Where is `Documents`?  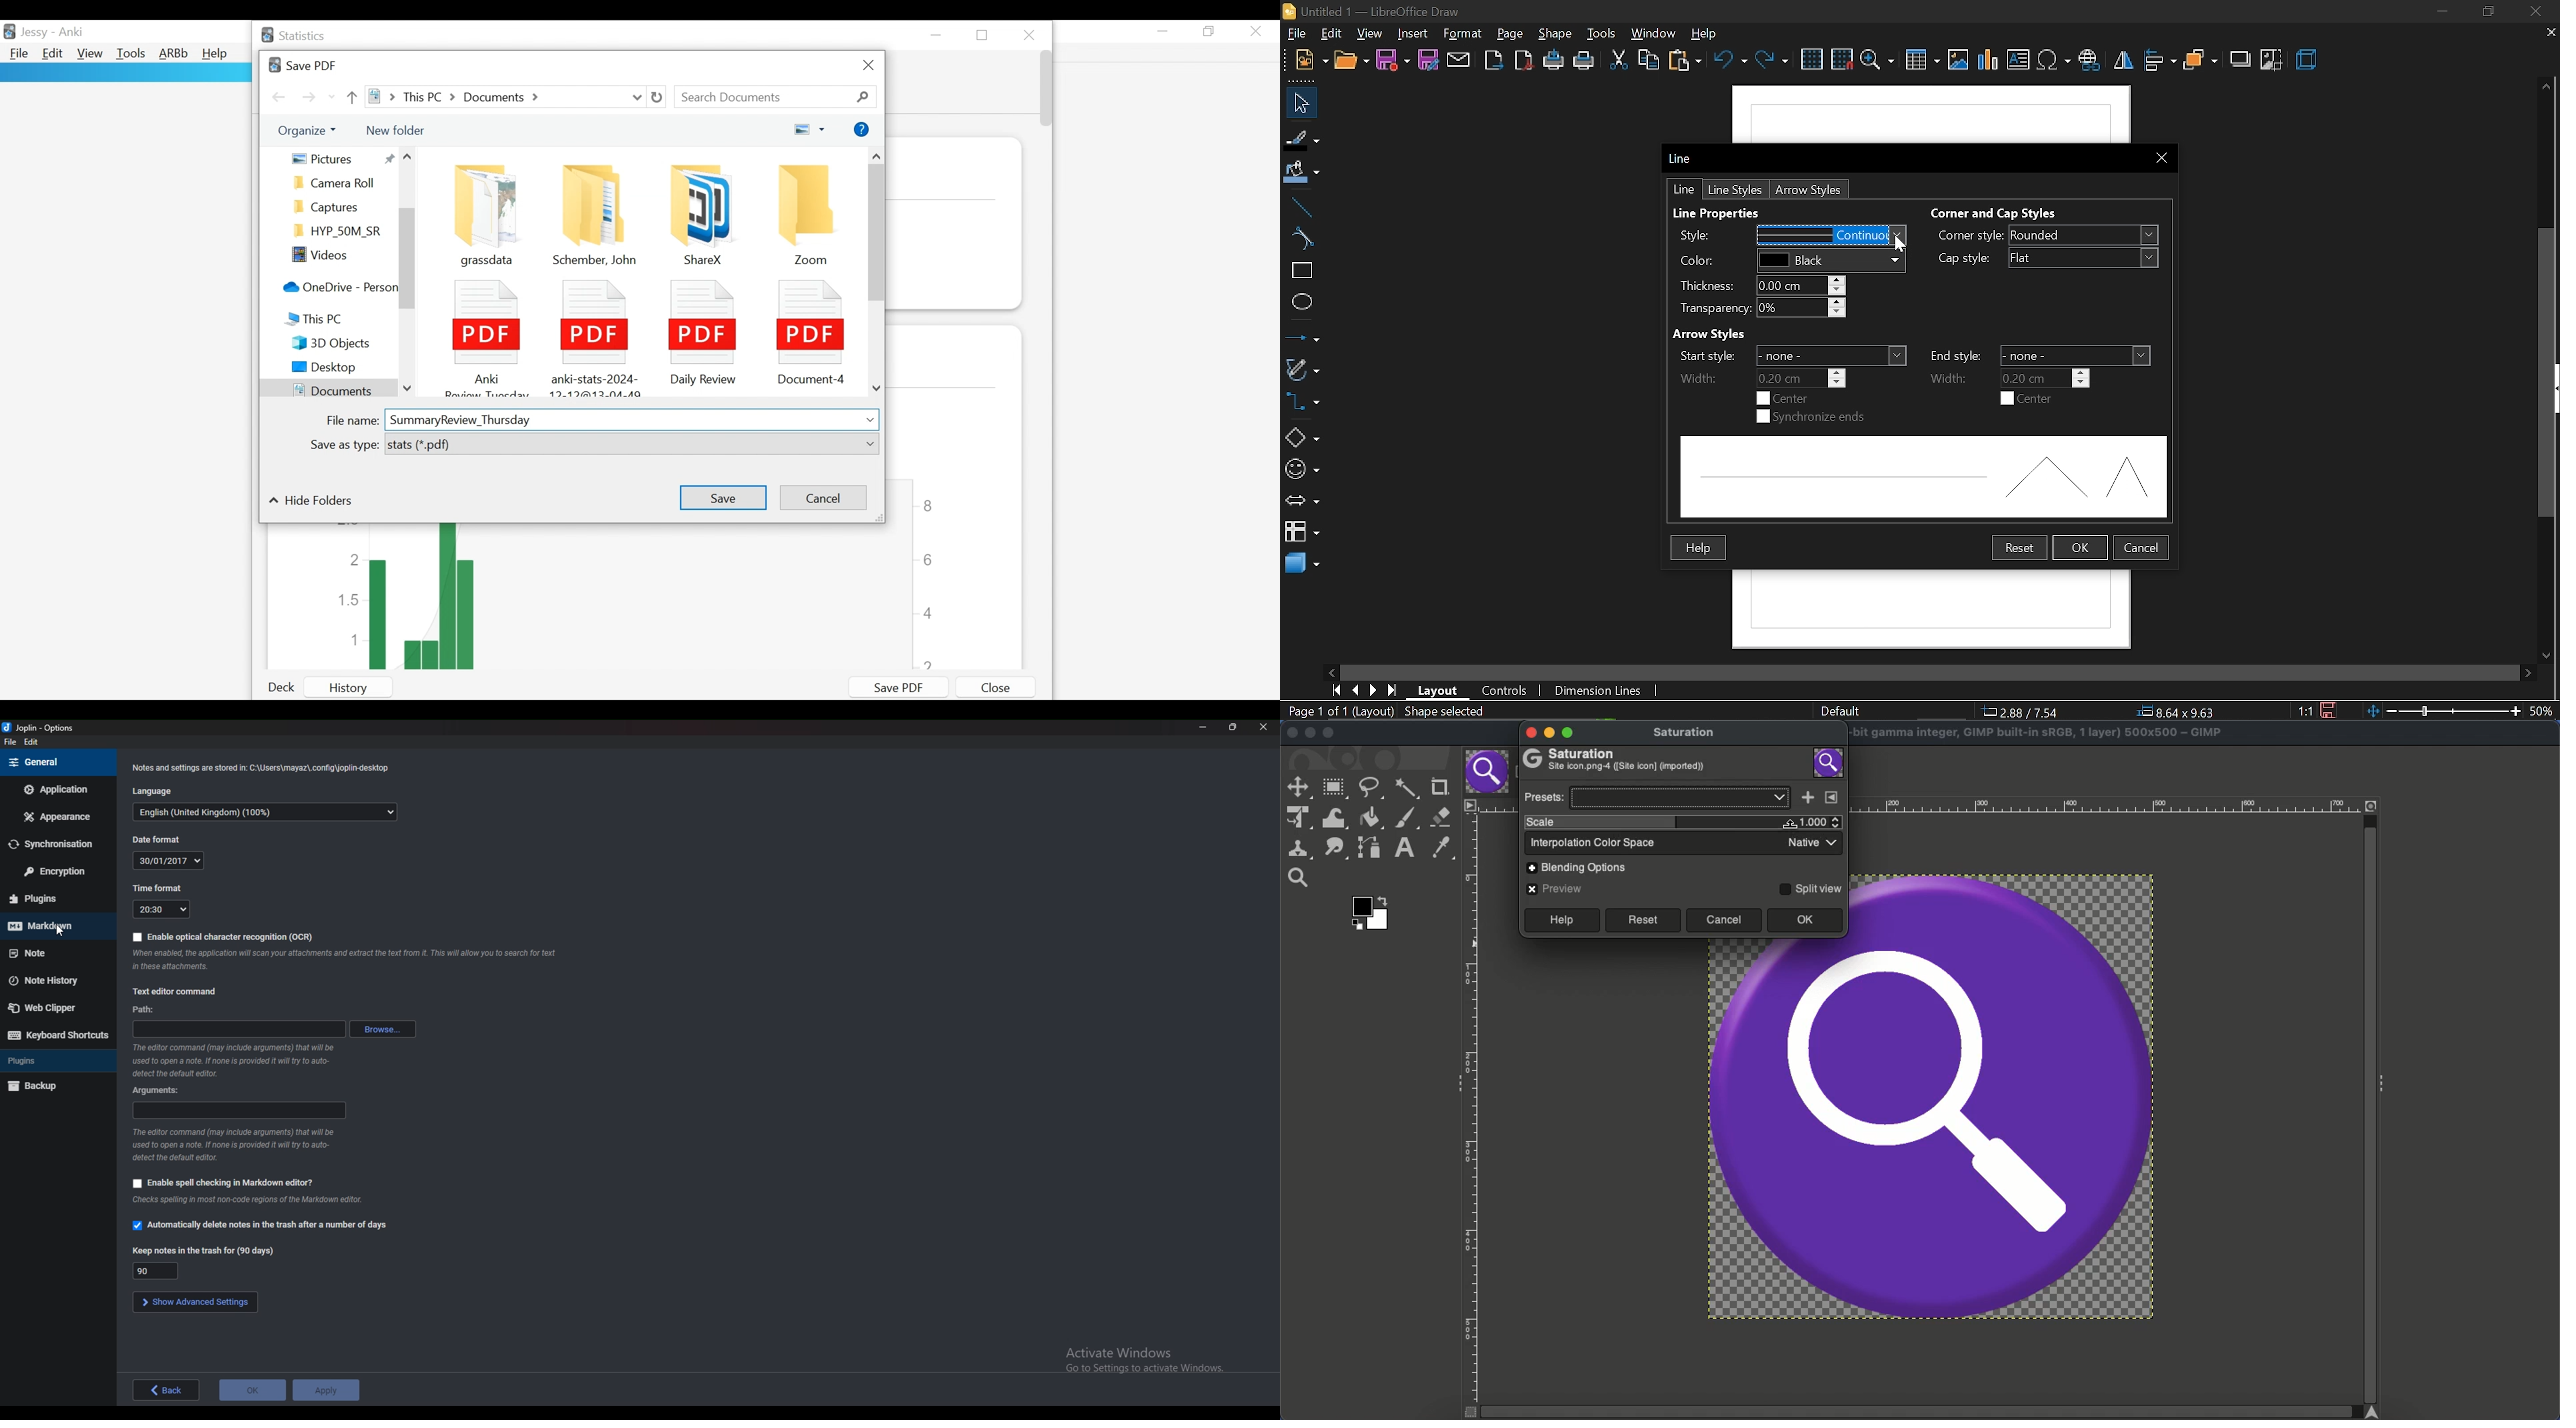 Documents is located at coordinates (326, 389).